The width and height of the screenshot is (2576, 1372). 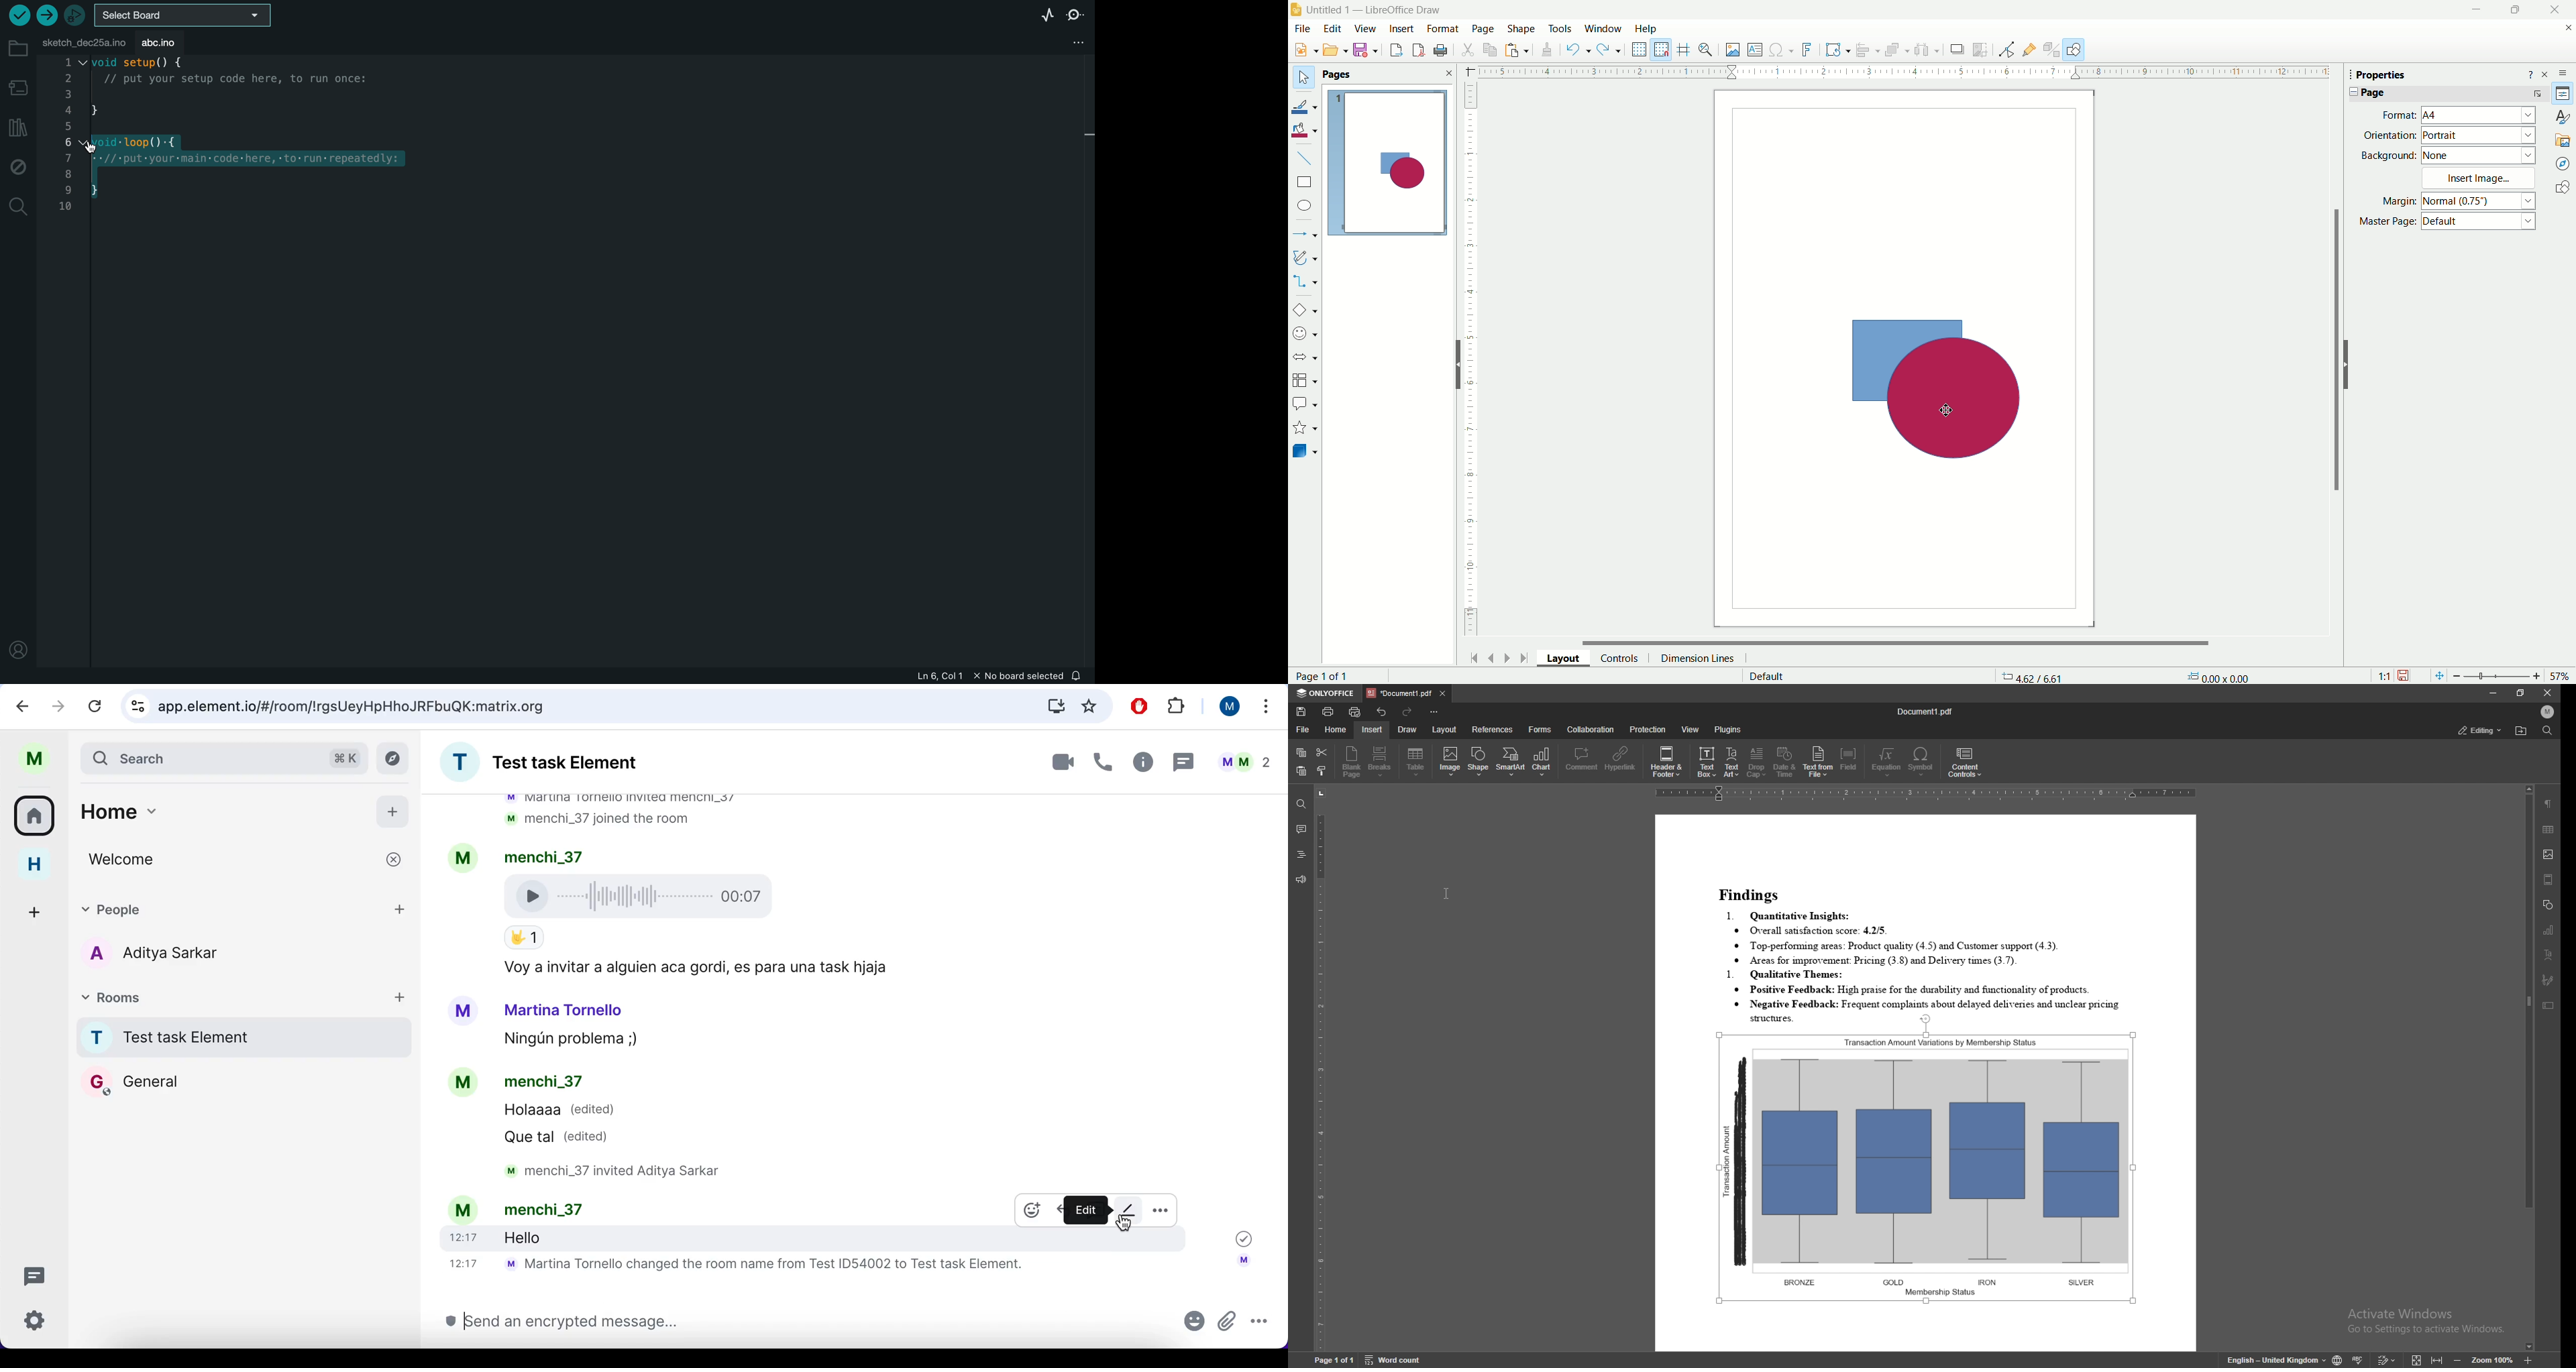 I want to click on user, so click(x=41, y=757).